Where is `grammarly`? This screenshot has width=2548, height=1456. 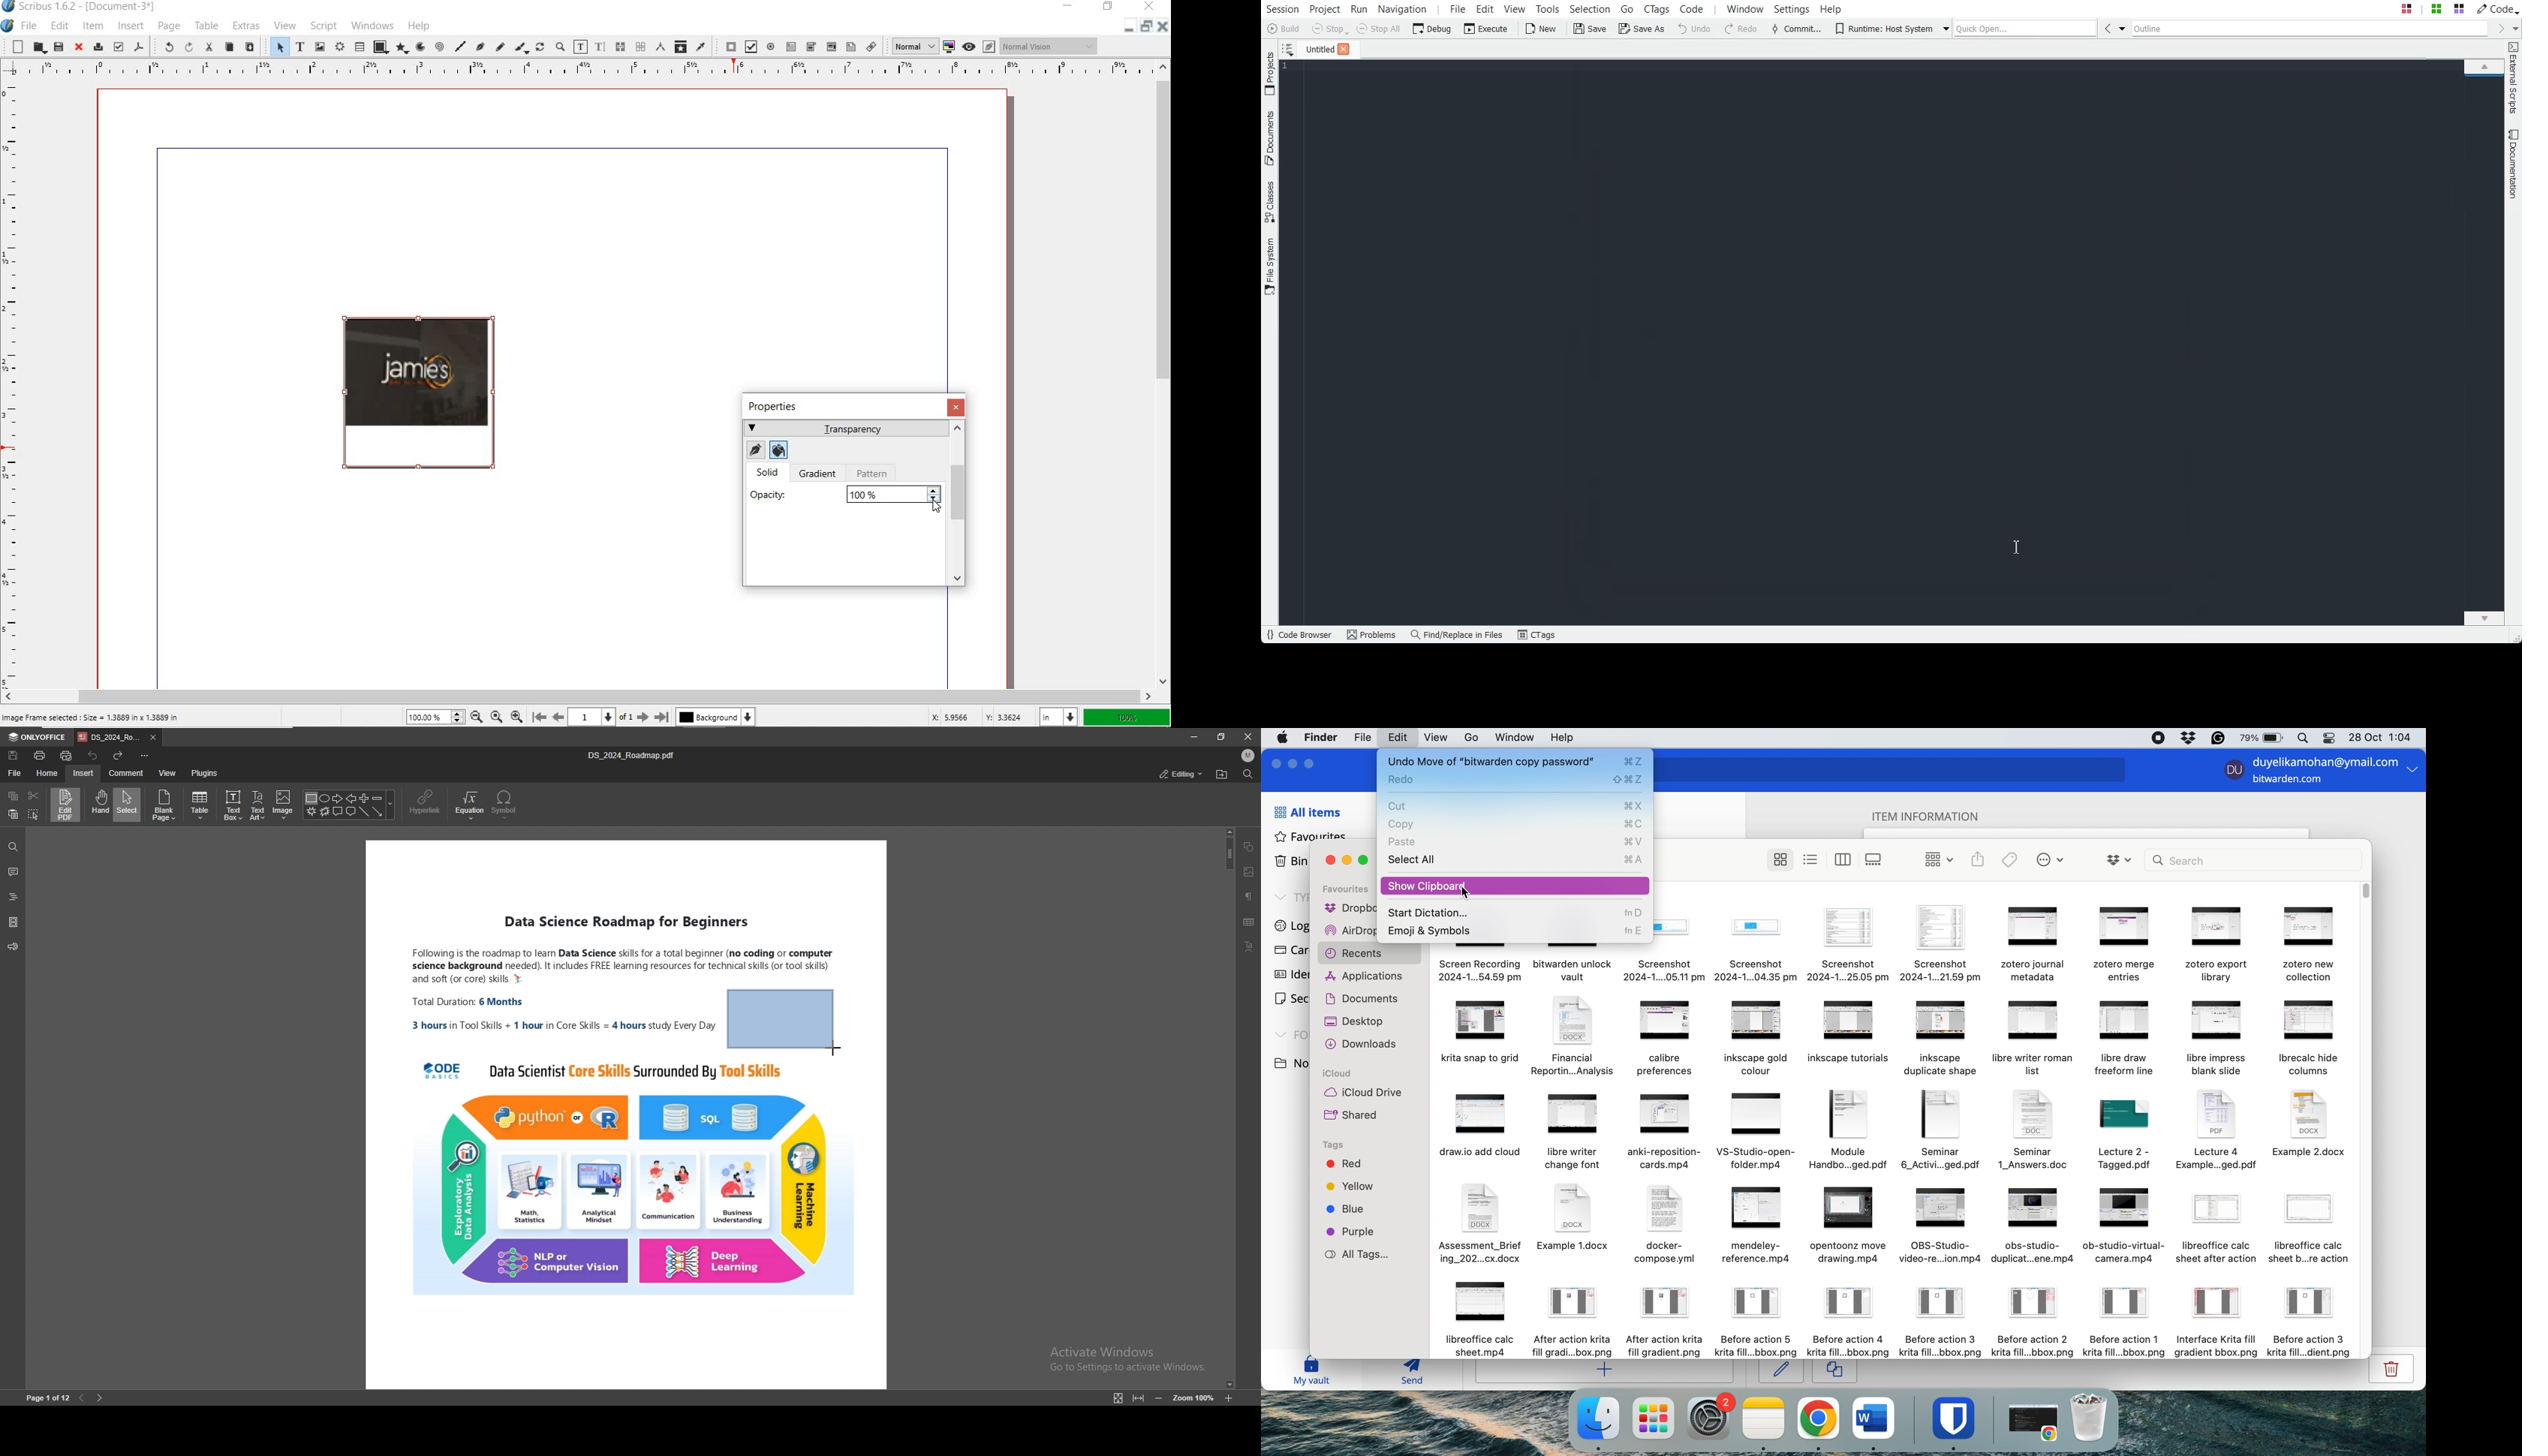
grammarly is located at coordinates (2217, 738).